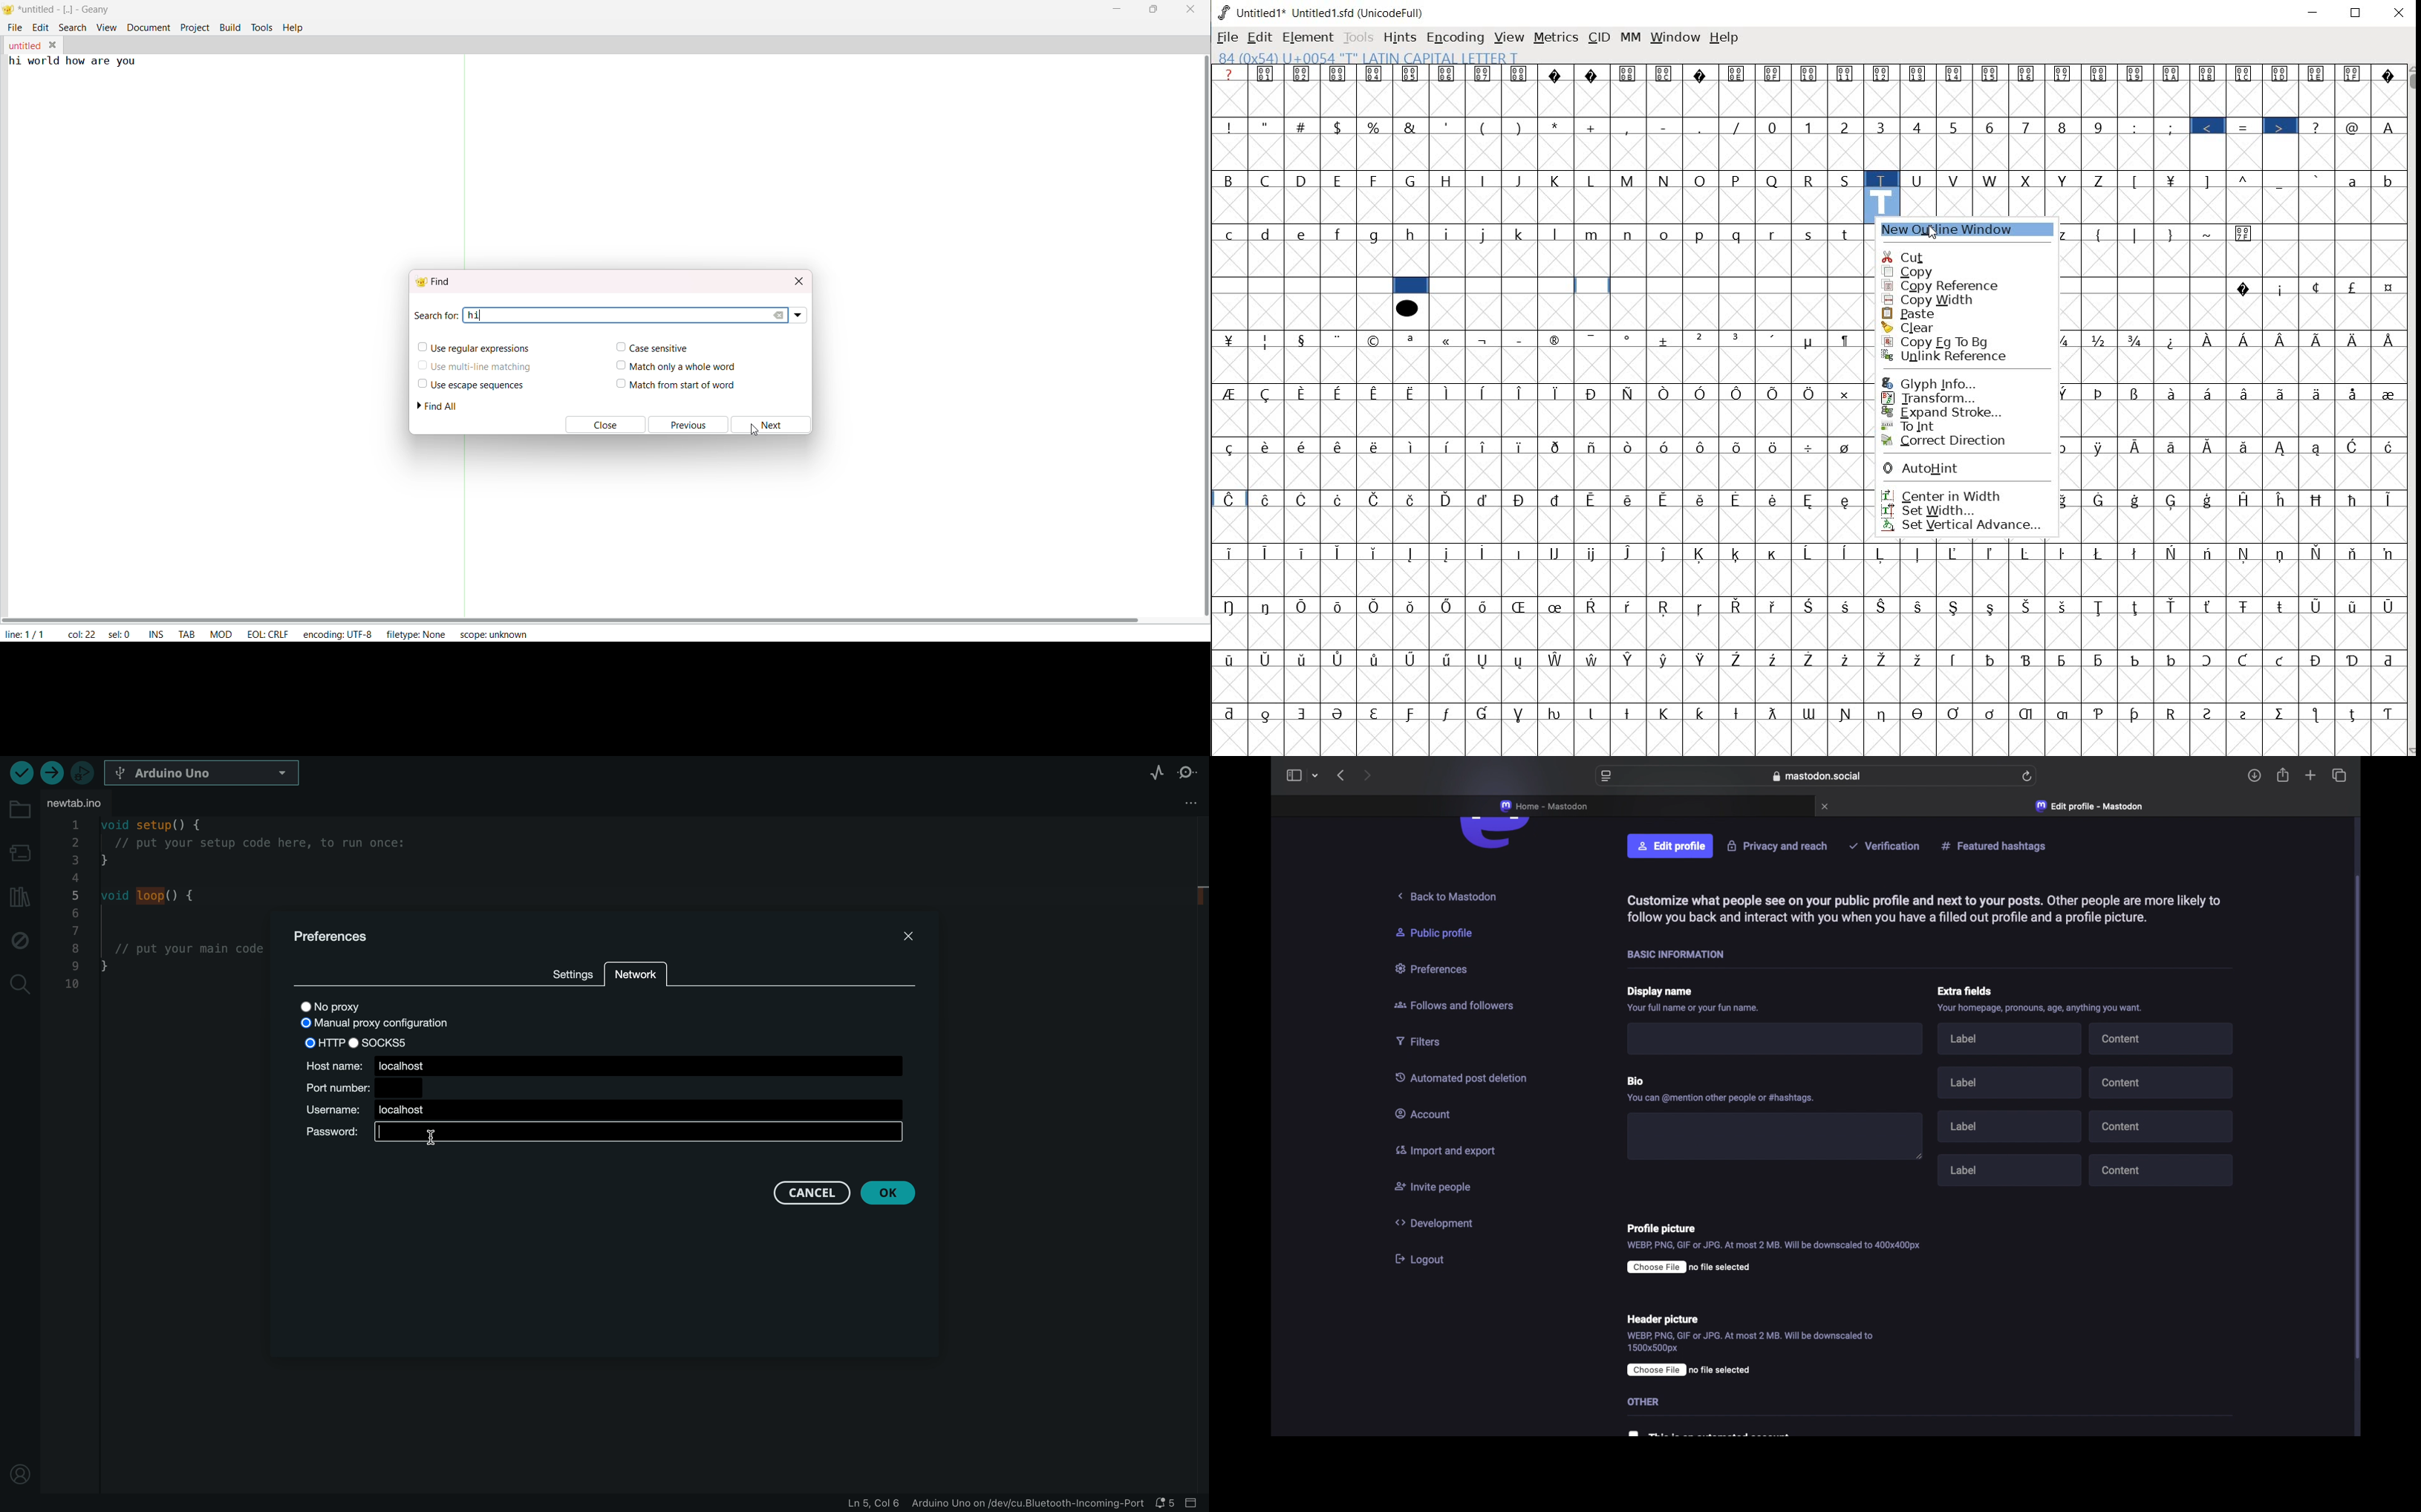 The width and height of the screenshot is (2436, 1512). Describe the element at coordinates (1992, 659) in the screenshot. I see `Symbol` at that location.